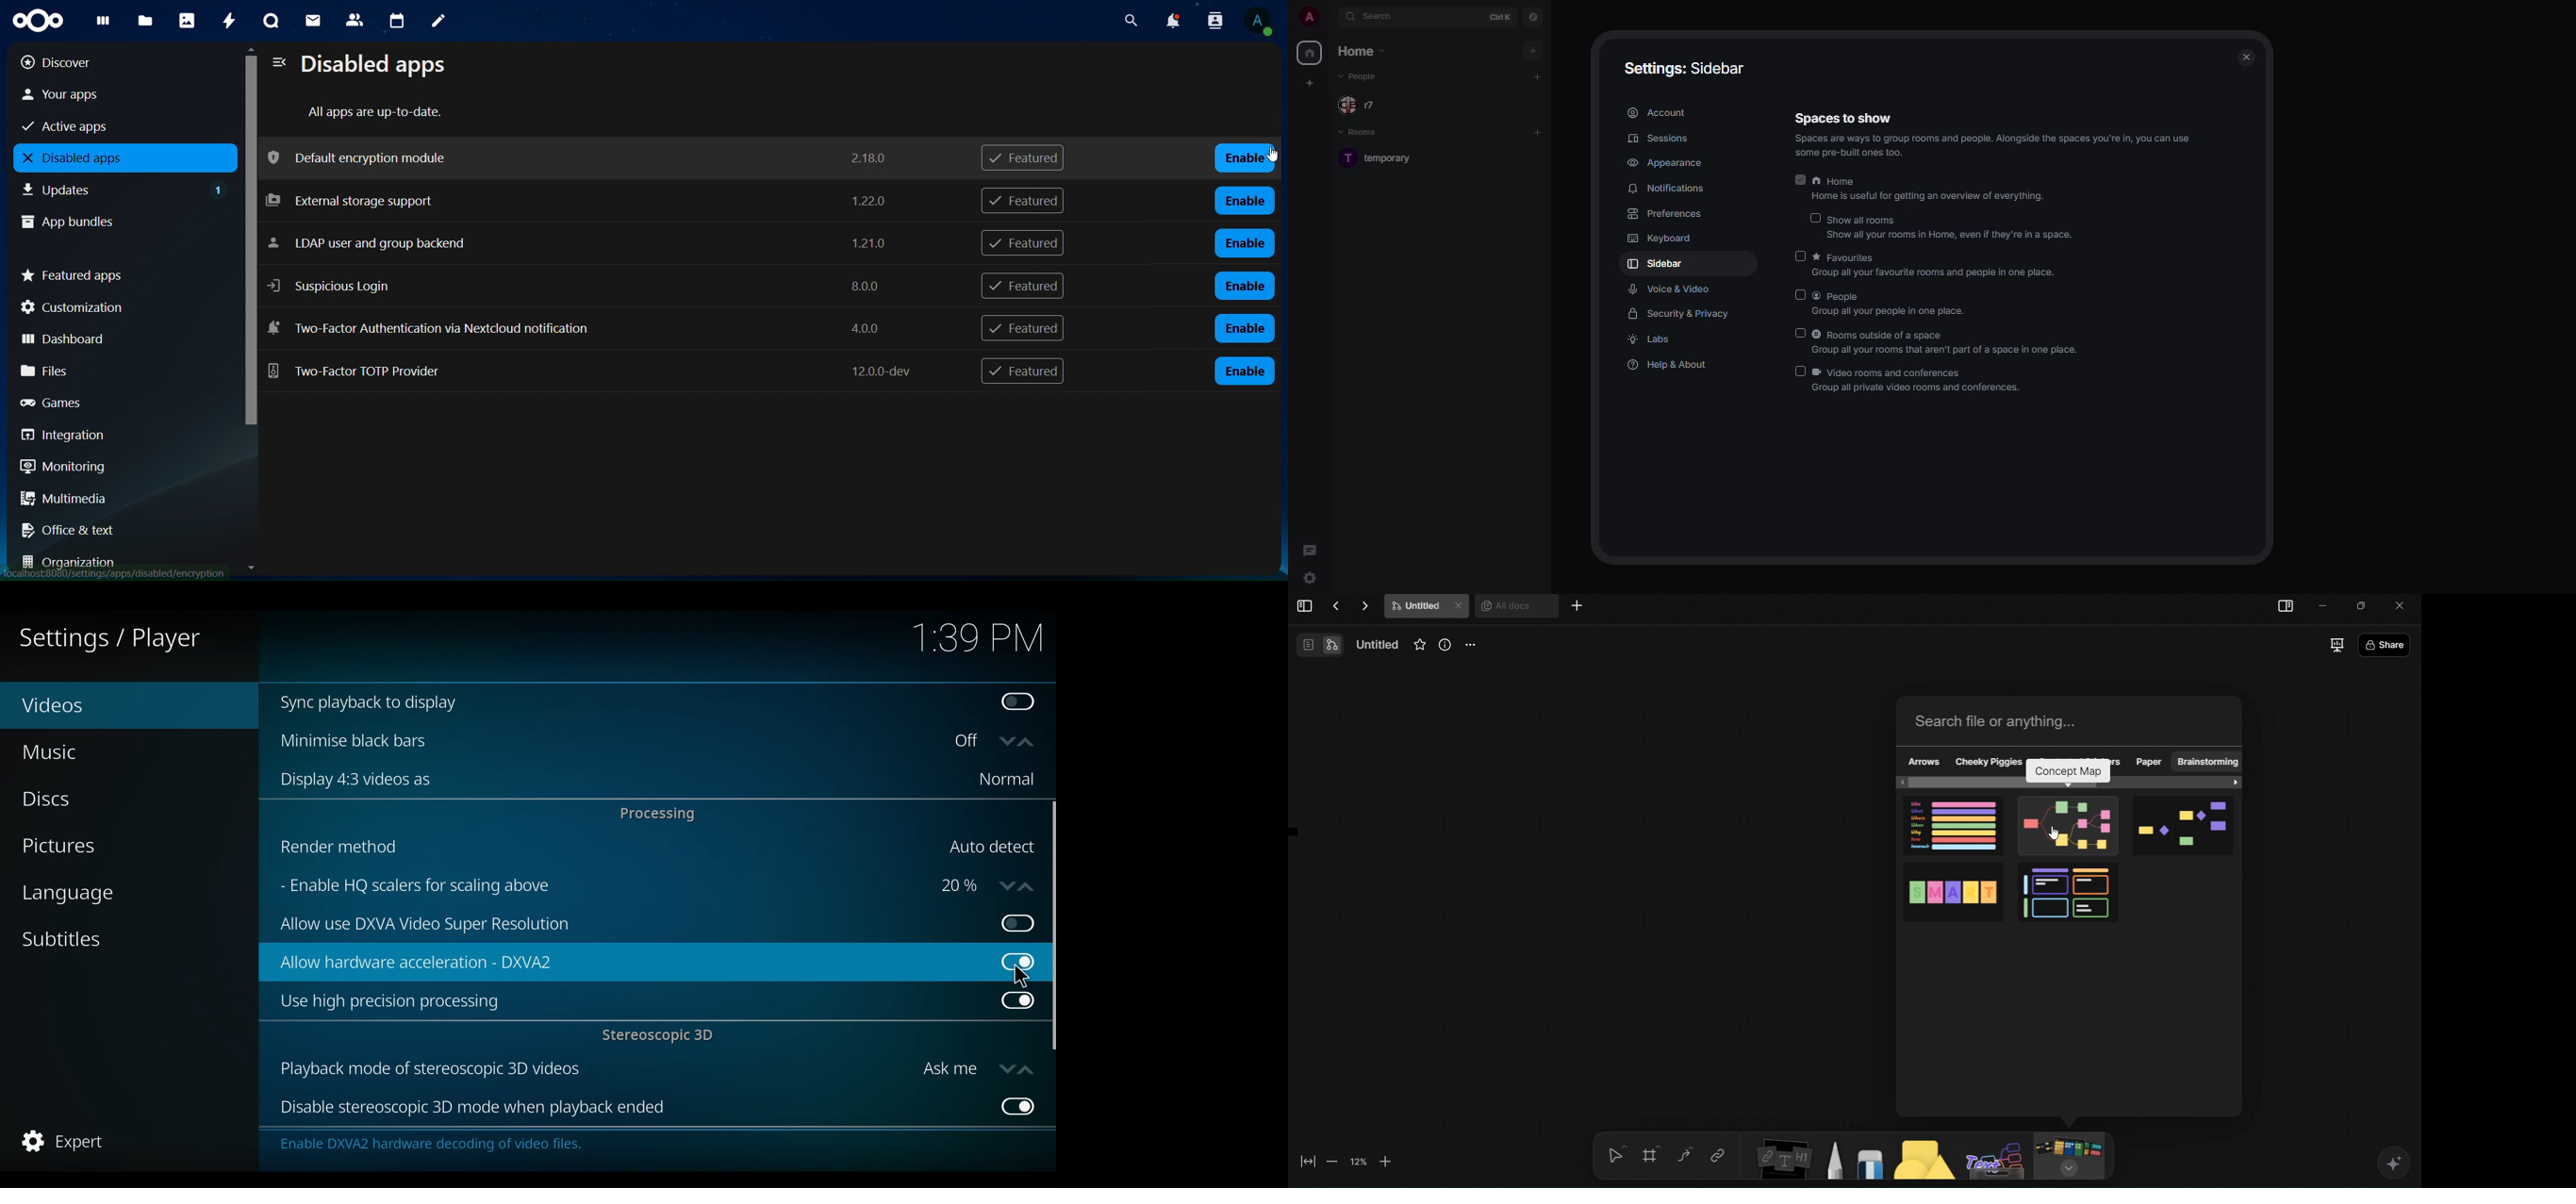  I want to click on Toggle on or off, so click(970, 742).